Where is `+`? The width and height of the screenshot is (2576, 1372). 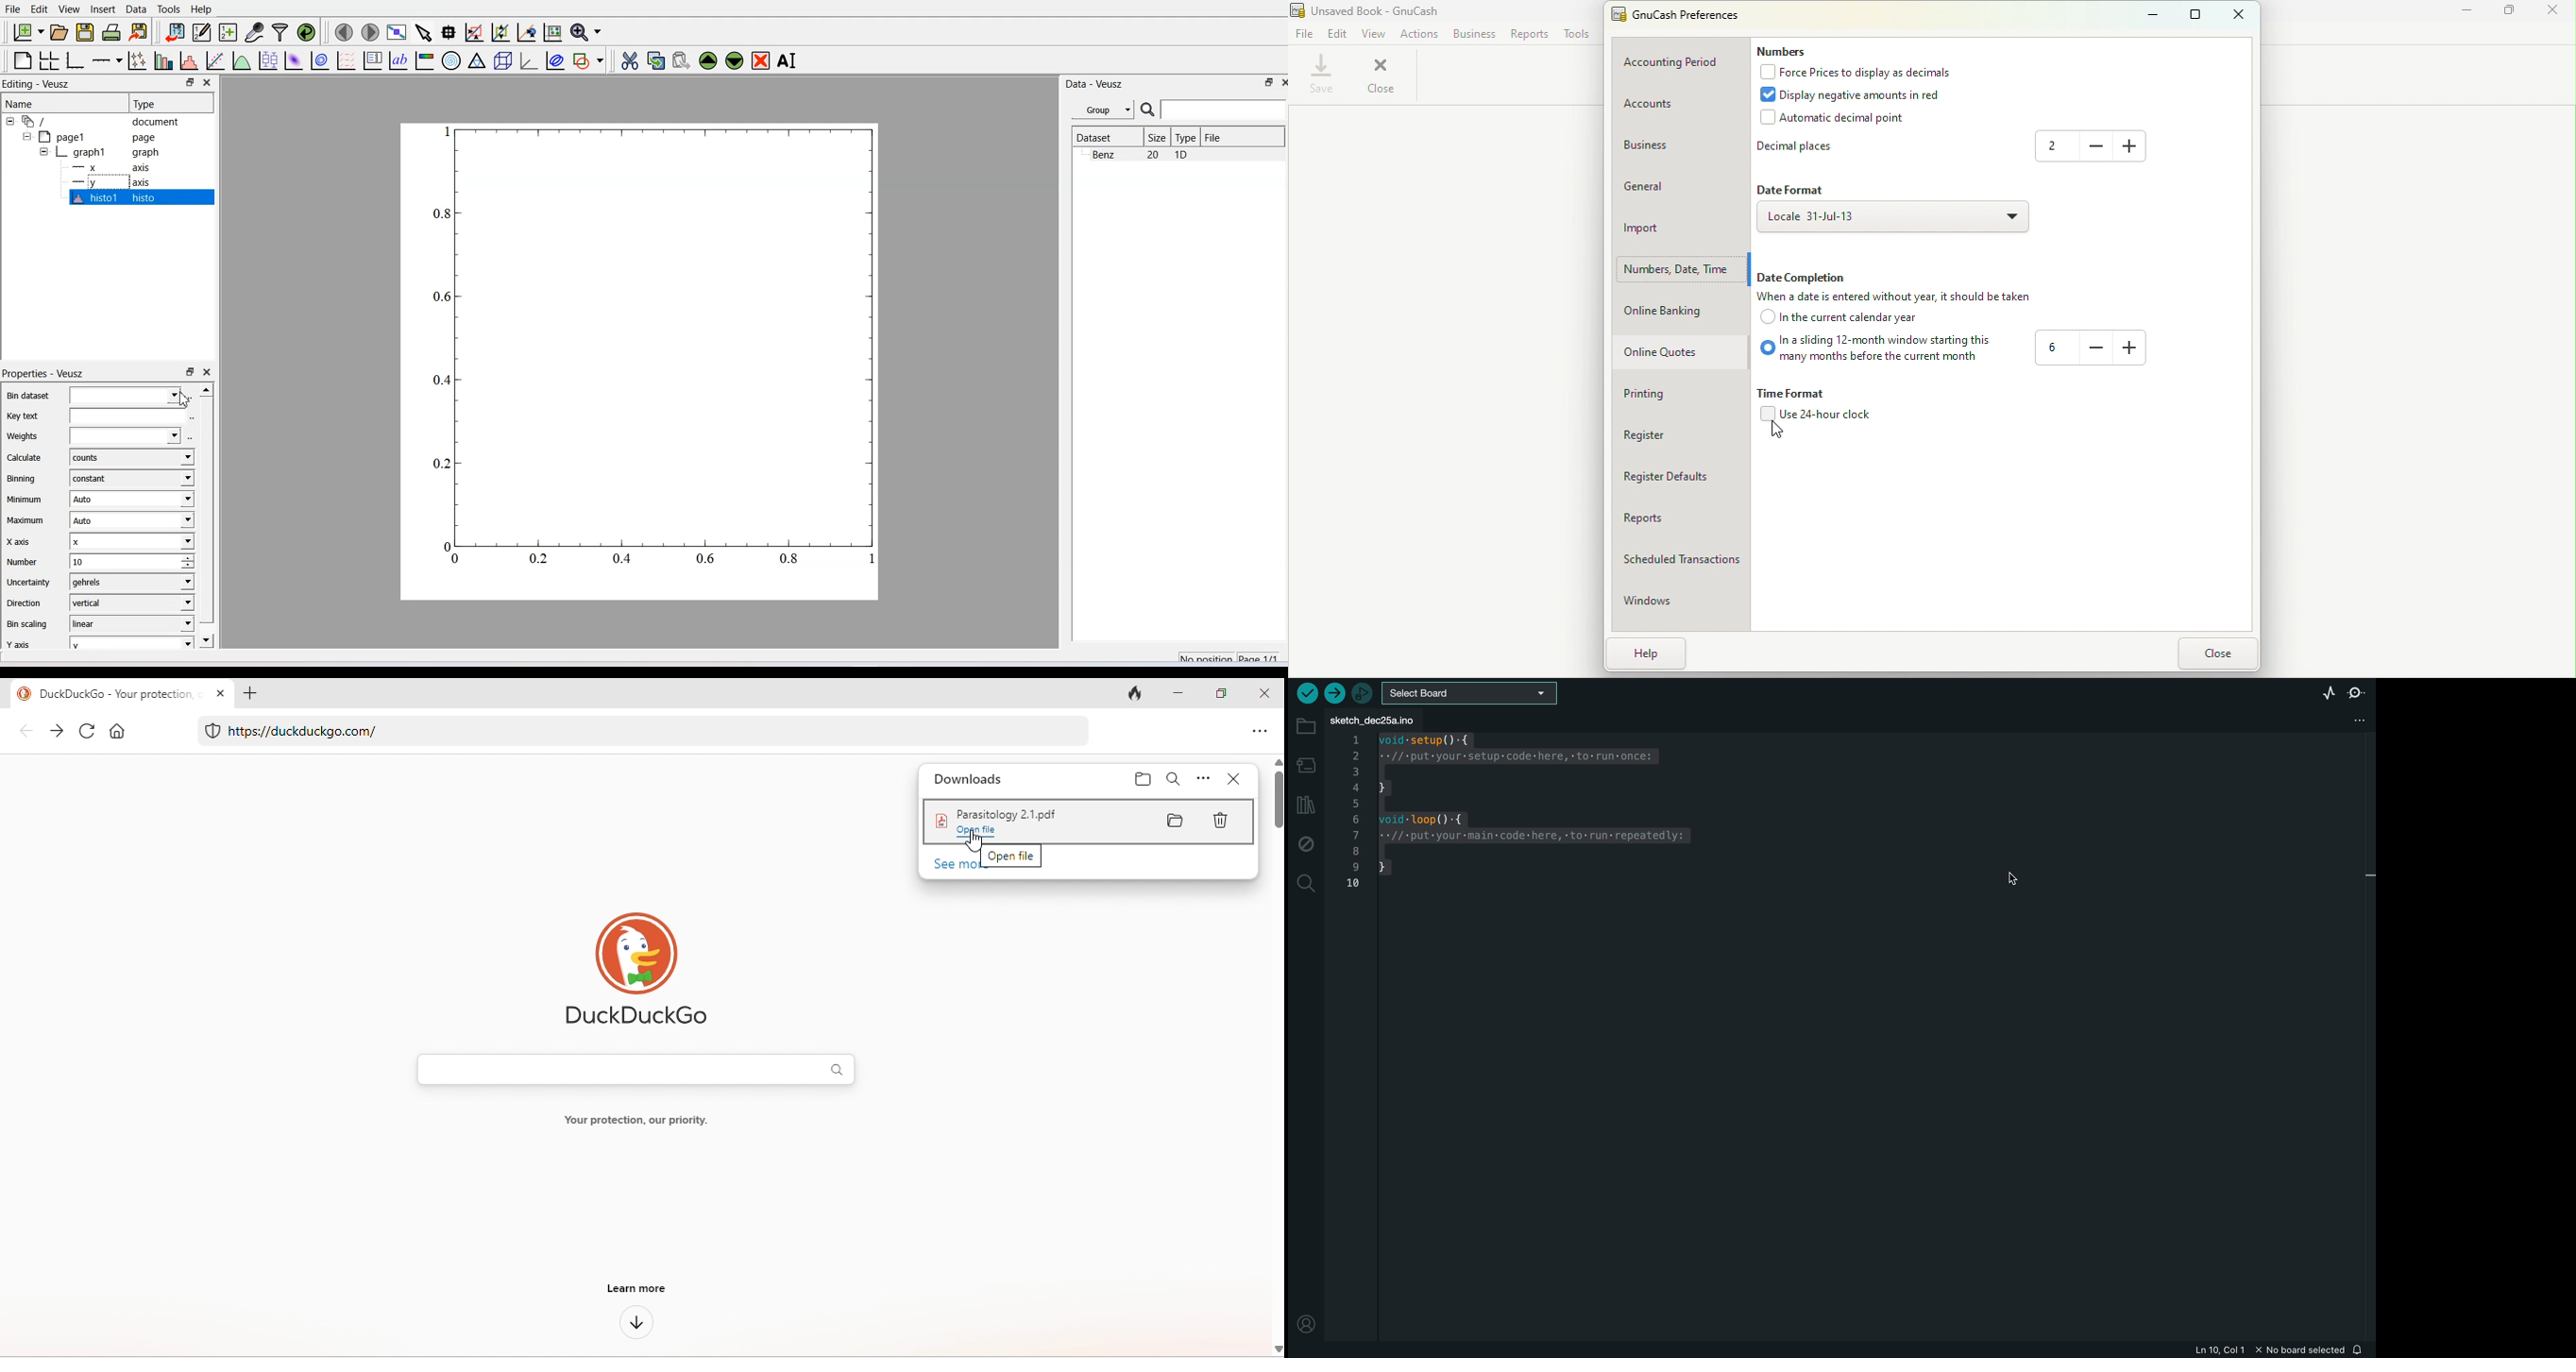 + is located at coordinates (2131, 350).